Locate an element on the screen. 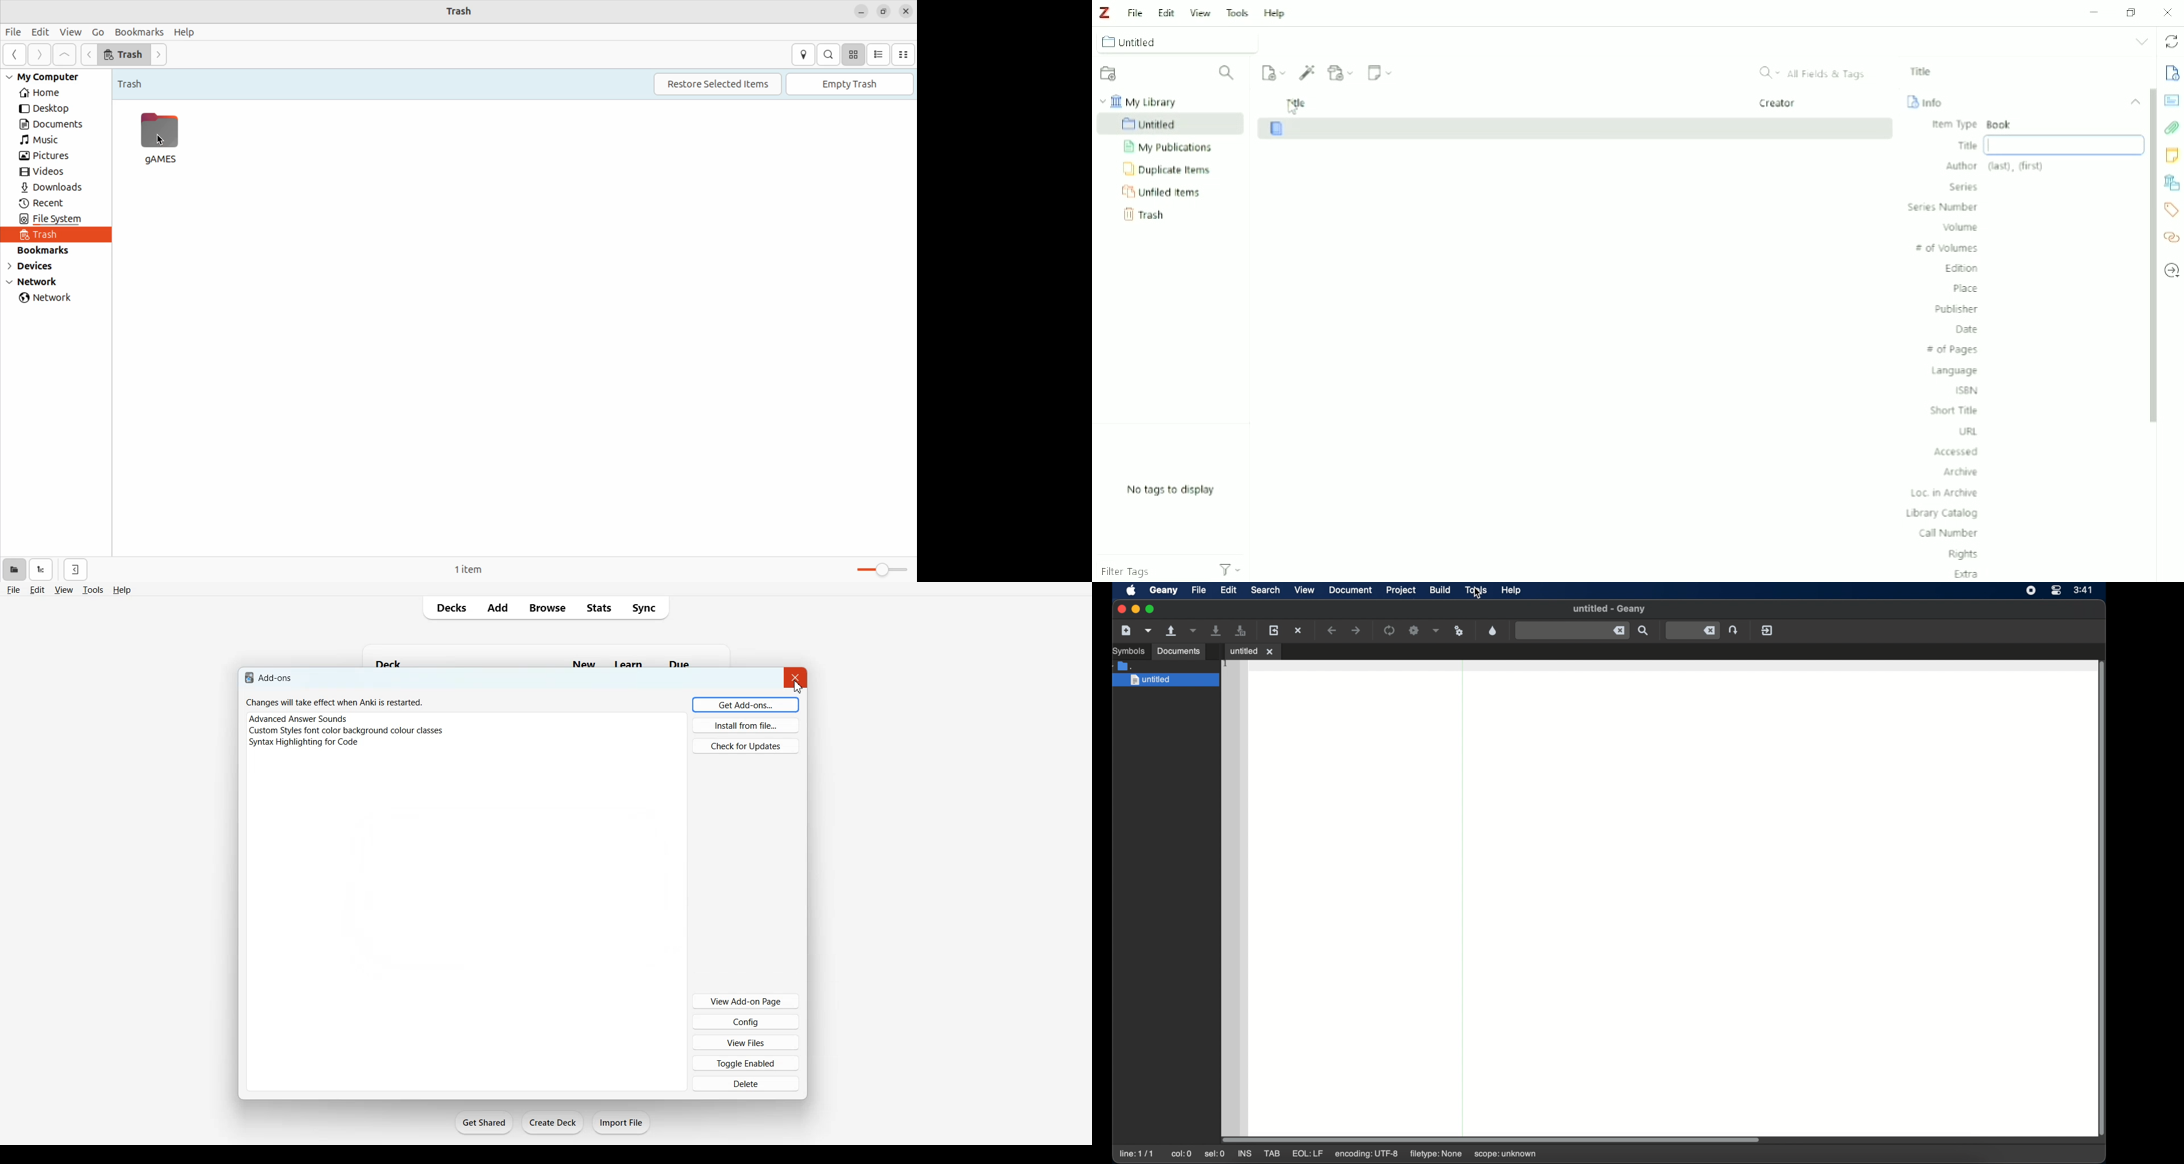  Import File is located at coordinates (622, 1122).